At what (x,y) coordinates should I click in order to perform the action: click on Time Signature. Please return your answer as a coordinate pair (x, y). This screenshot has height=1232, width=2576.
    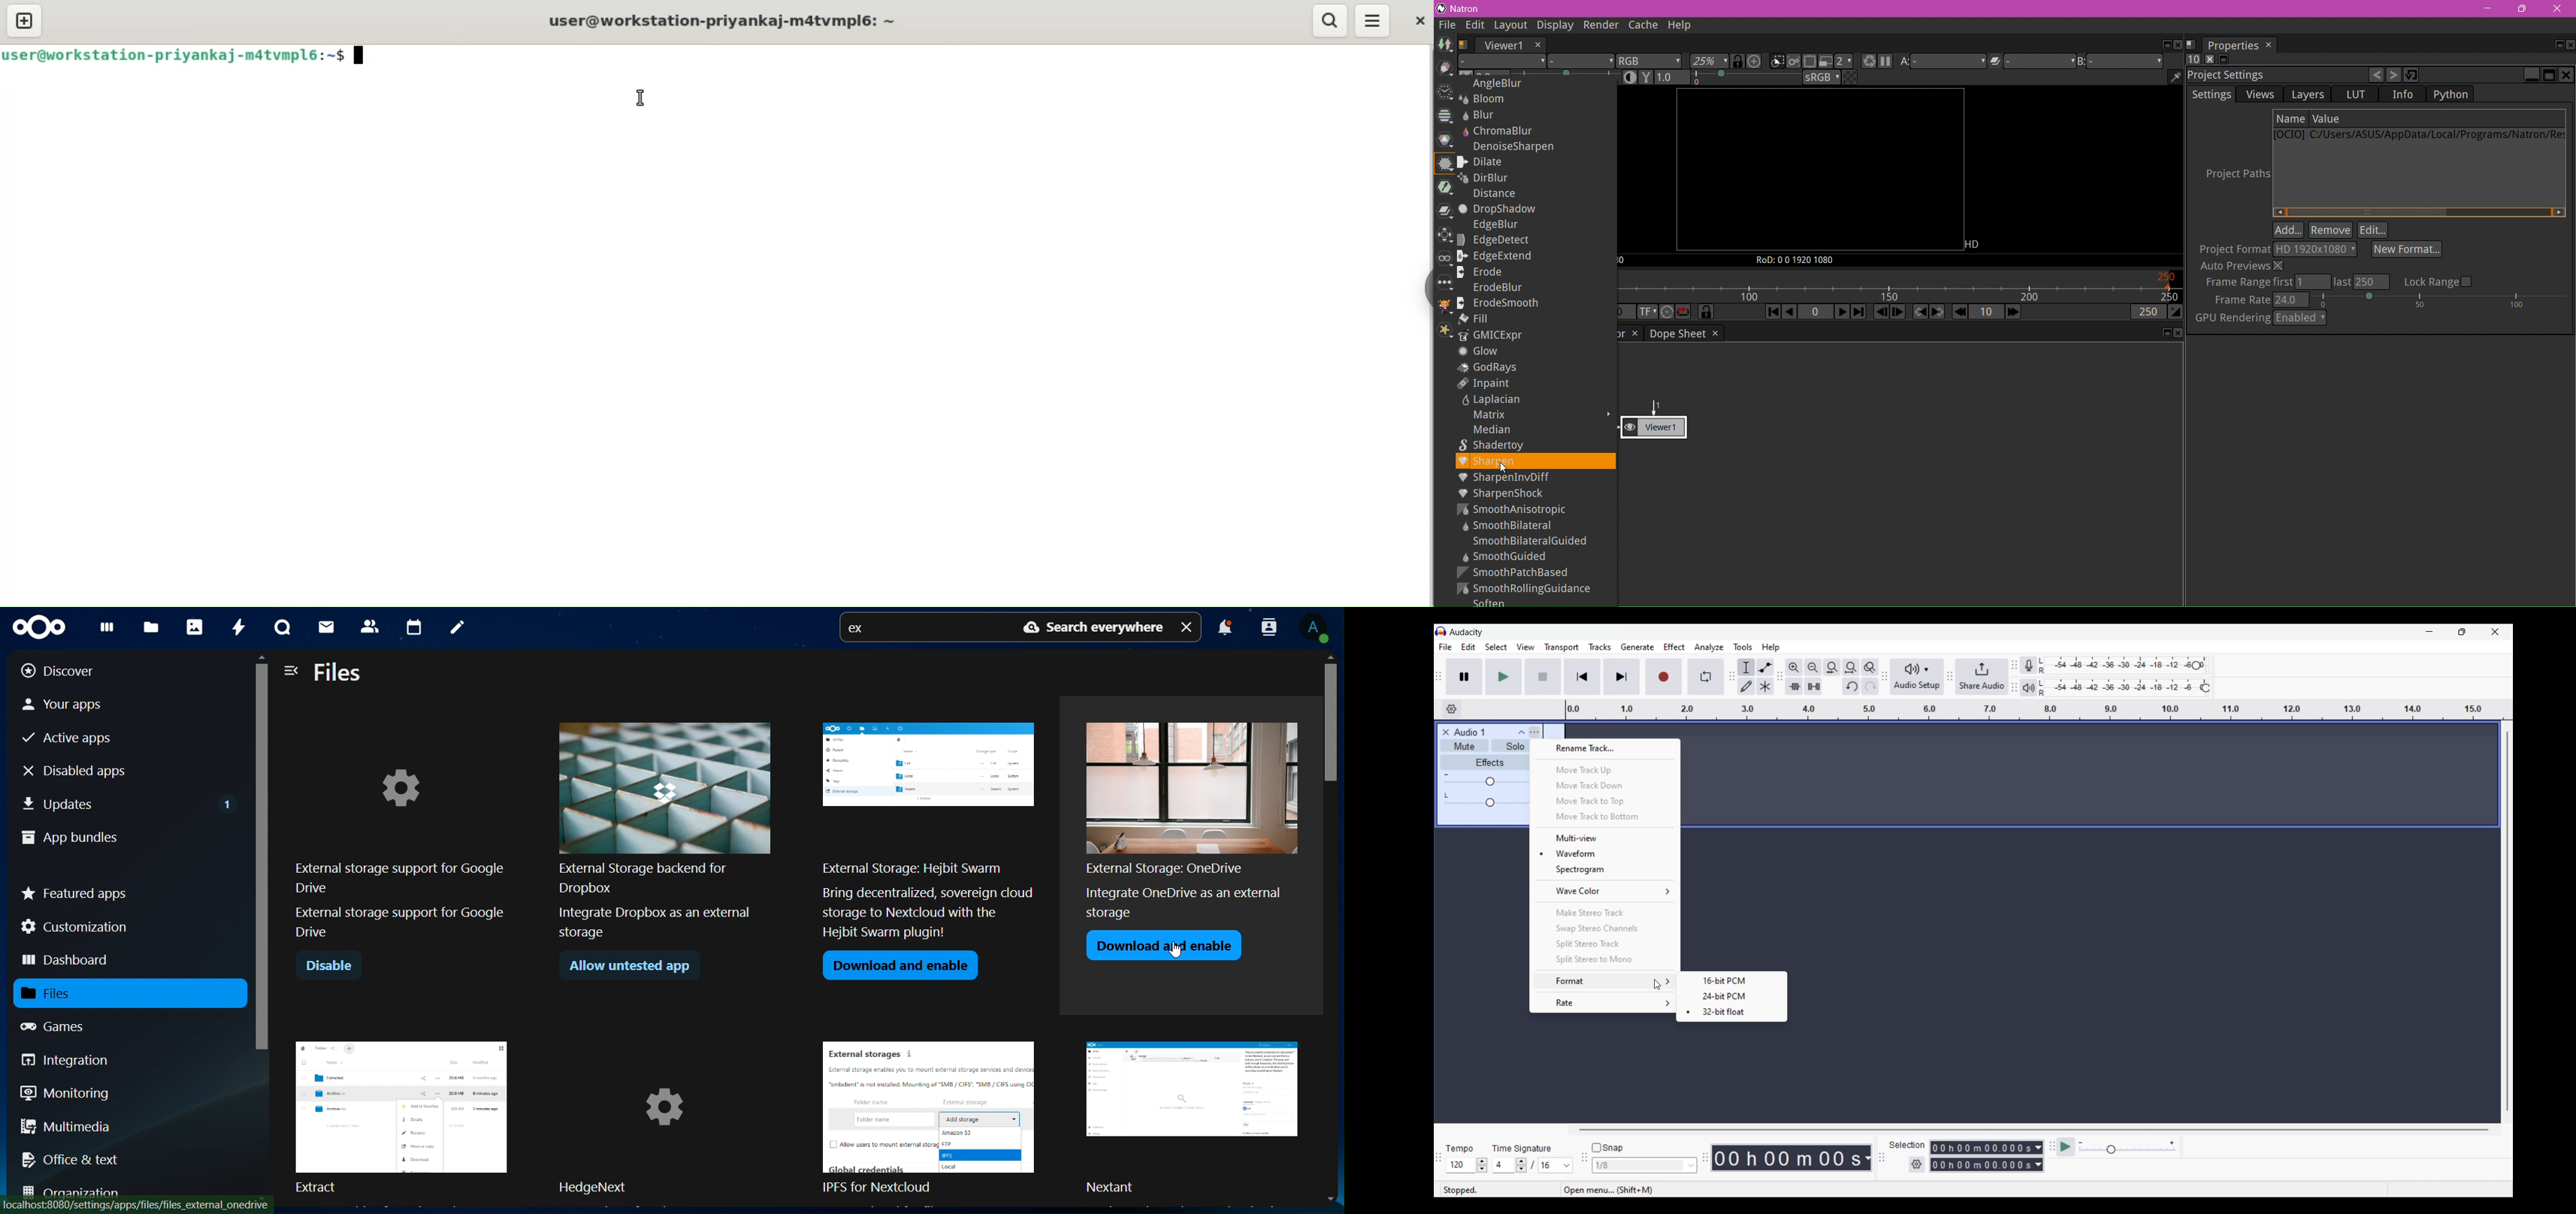
    Looking at the image, I should click on (1524, 1148).